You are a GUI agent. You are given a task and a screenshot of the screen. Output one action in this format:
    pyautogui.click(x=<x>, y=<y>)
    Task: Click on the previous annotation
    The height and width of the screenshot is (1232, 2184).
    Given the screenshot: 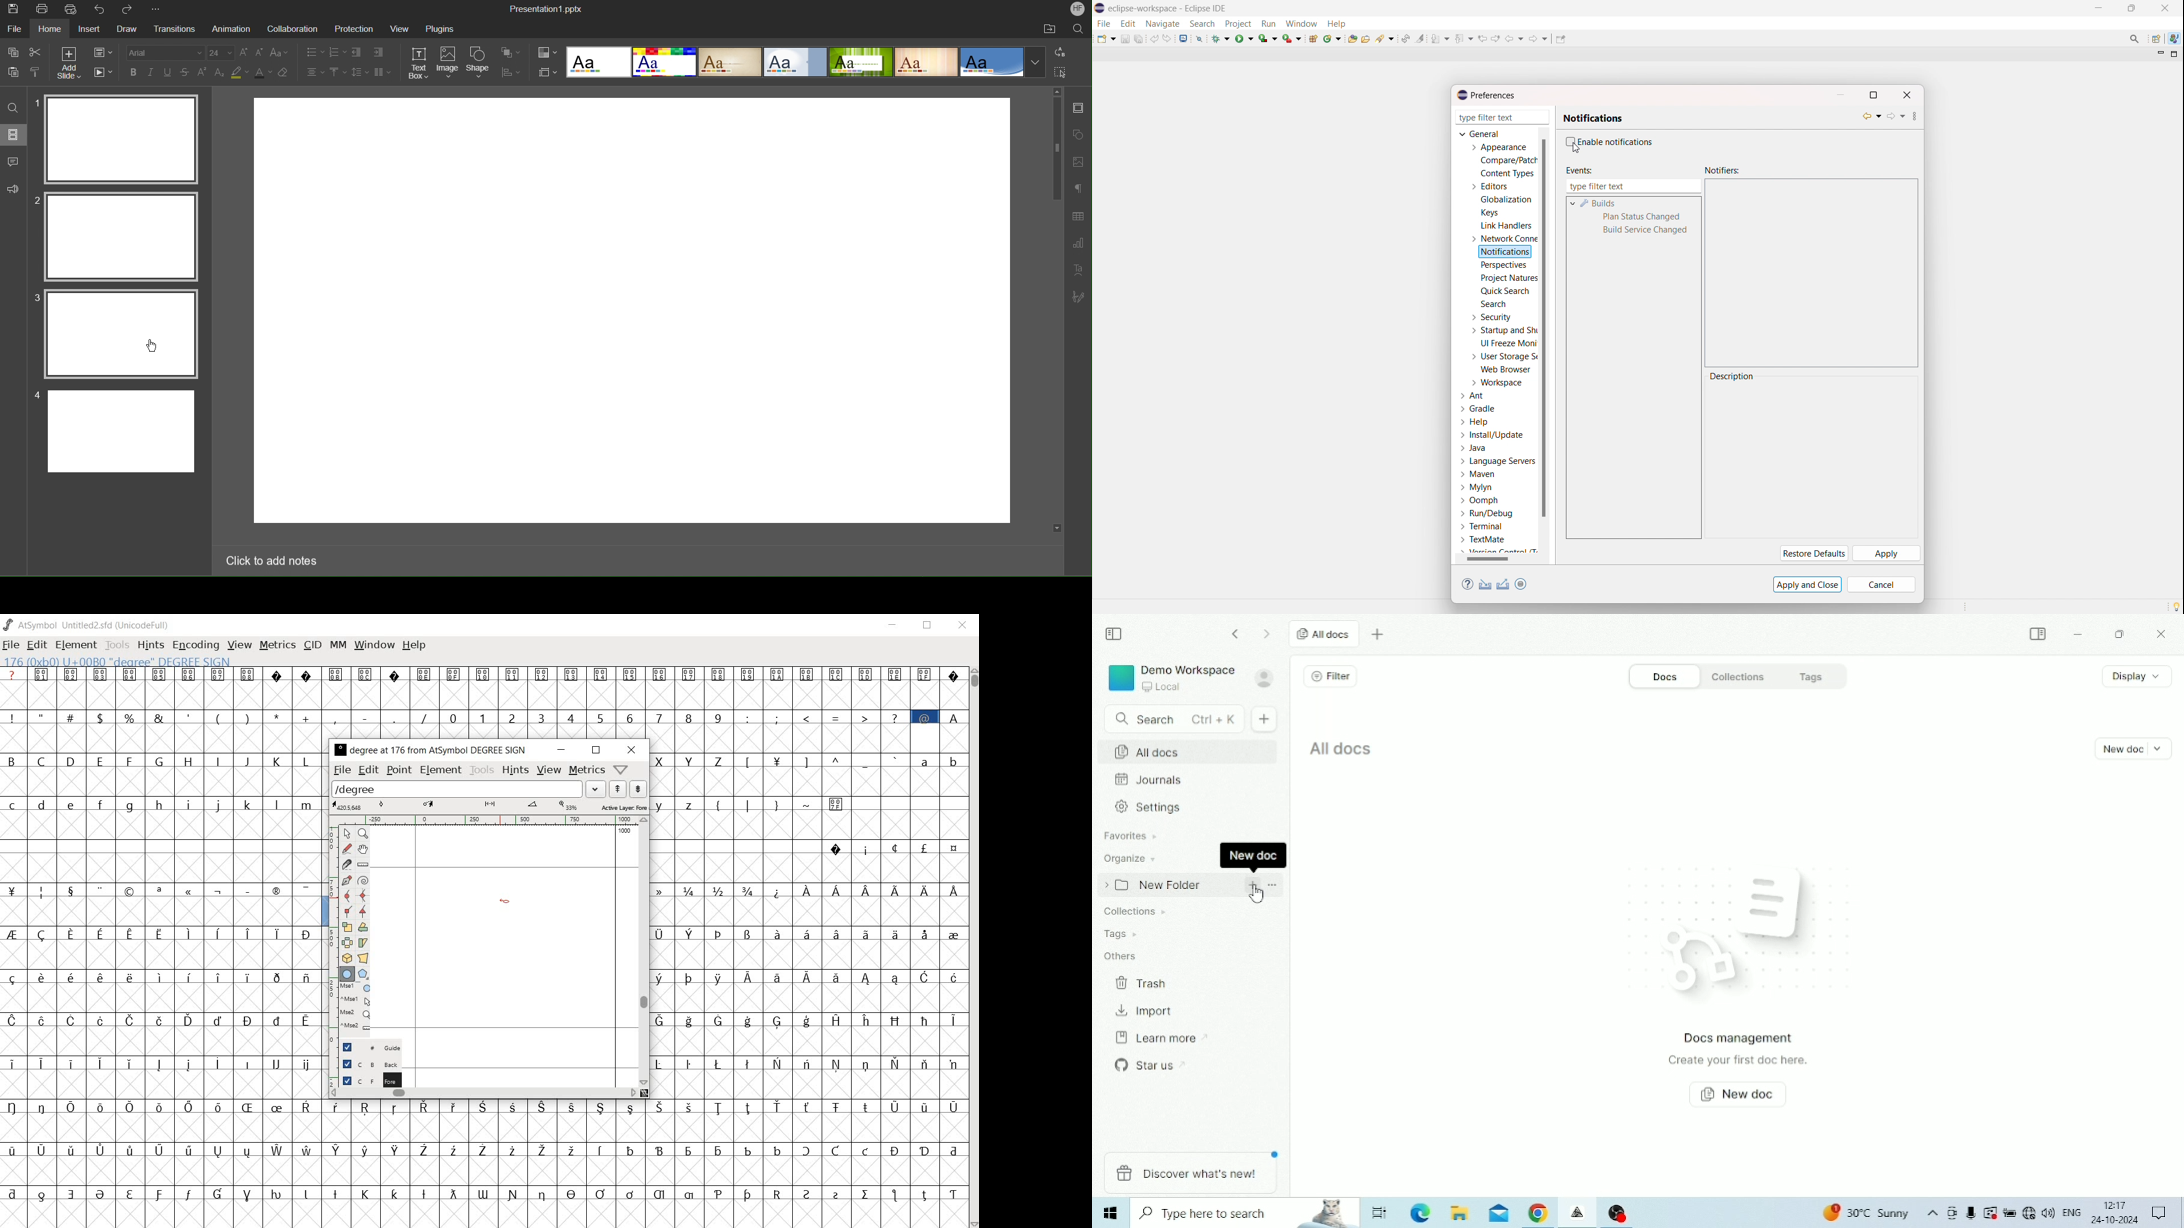 What is the action you would take?
    pyautogui.click(x=1464, y=38)
    